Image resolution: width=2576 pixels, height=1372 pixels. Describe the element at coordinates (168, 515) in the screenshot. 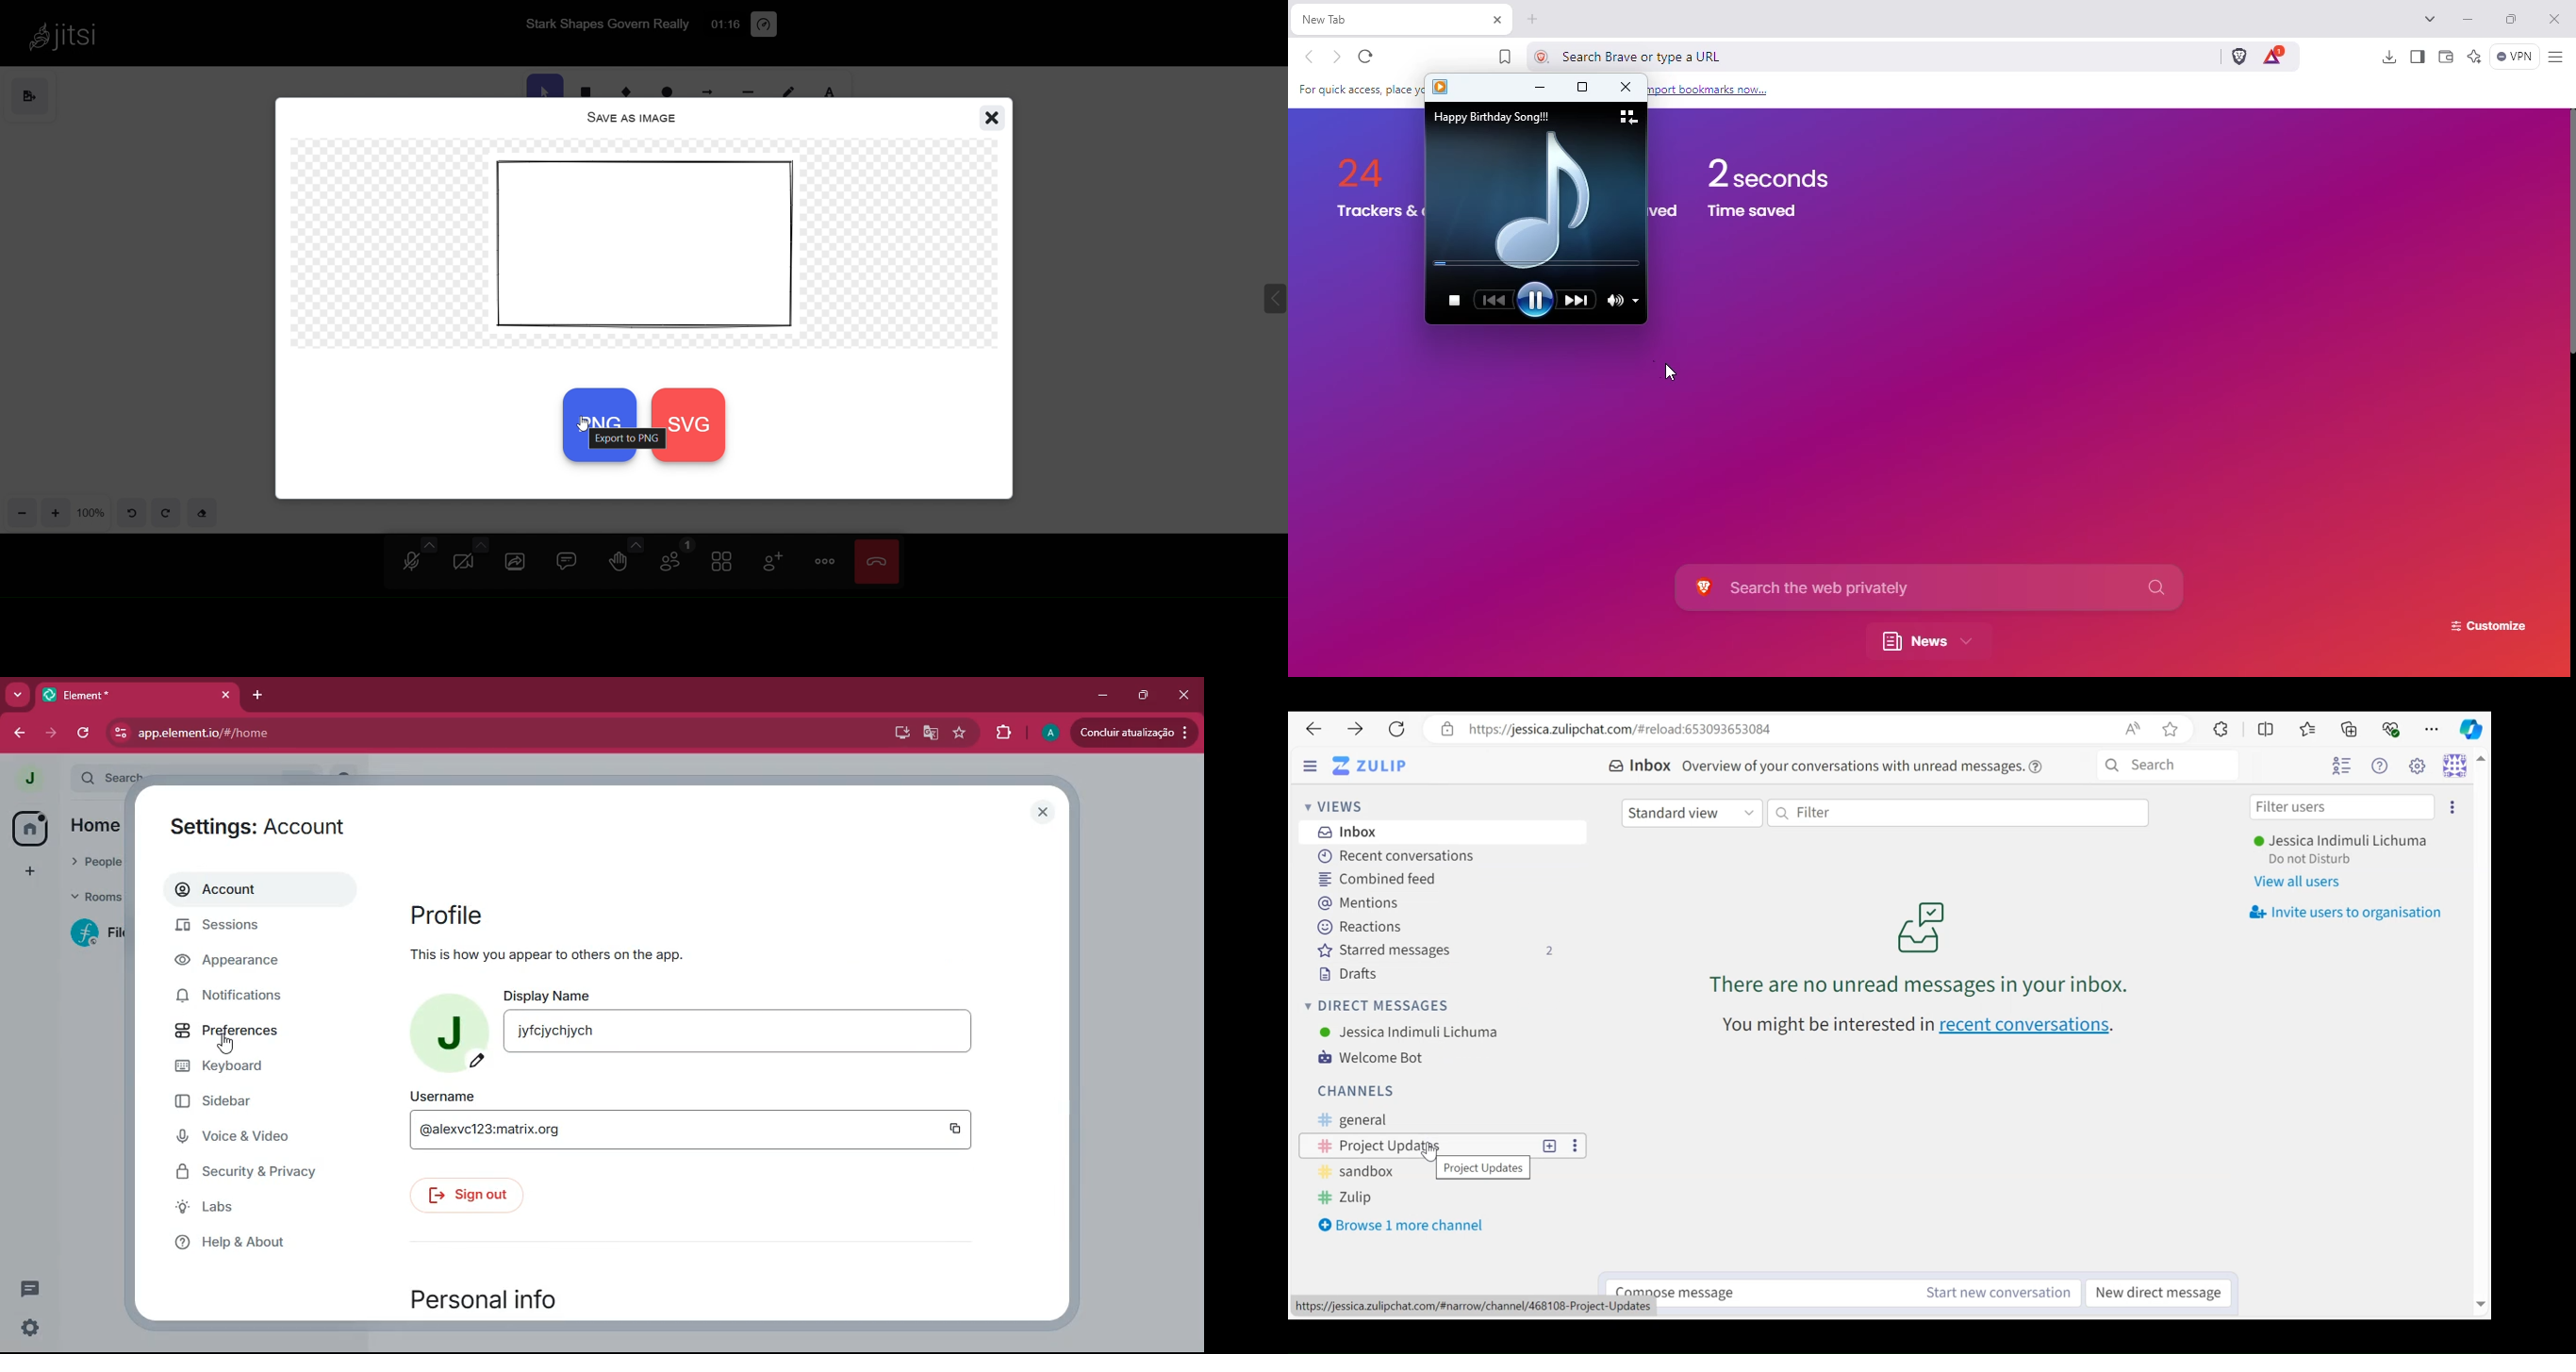

I see `redo` at that location.